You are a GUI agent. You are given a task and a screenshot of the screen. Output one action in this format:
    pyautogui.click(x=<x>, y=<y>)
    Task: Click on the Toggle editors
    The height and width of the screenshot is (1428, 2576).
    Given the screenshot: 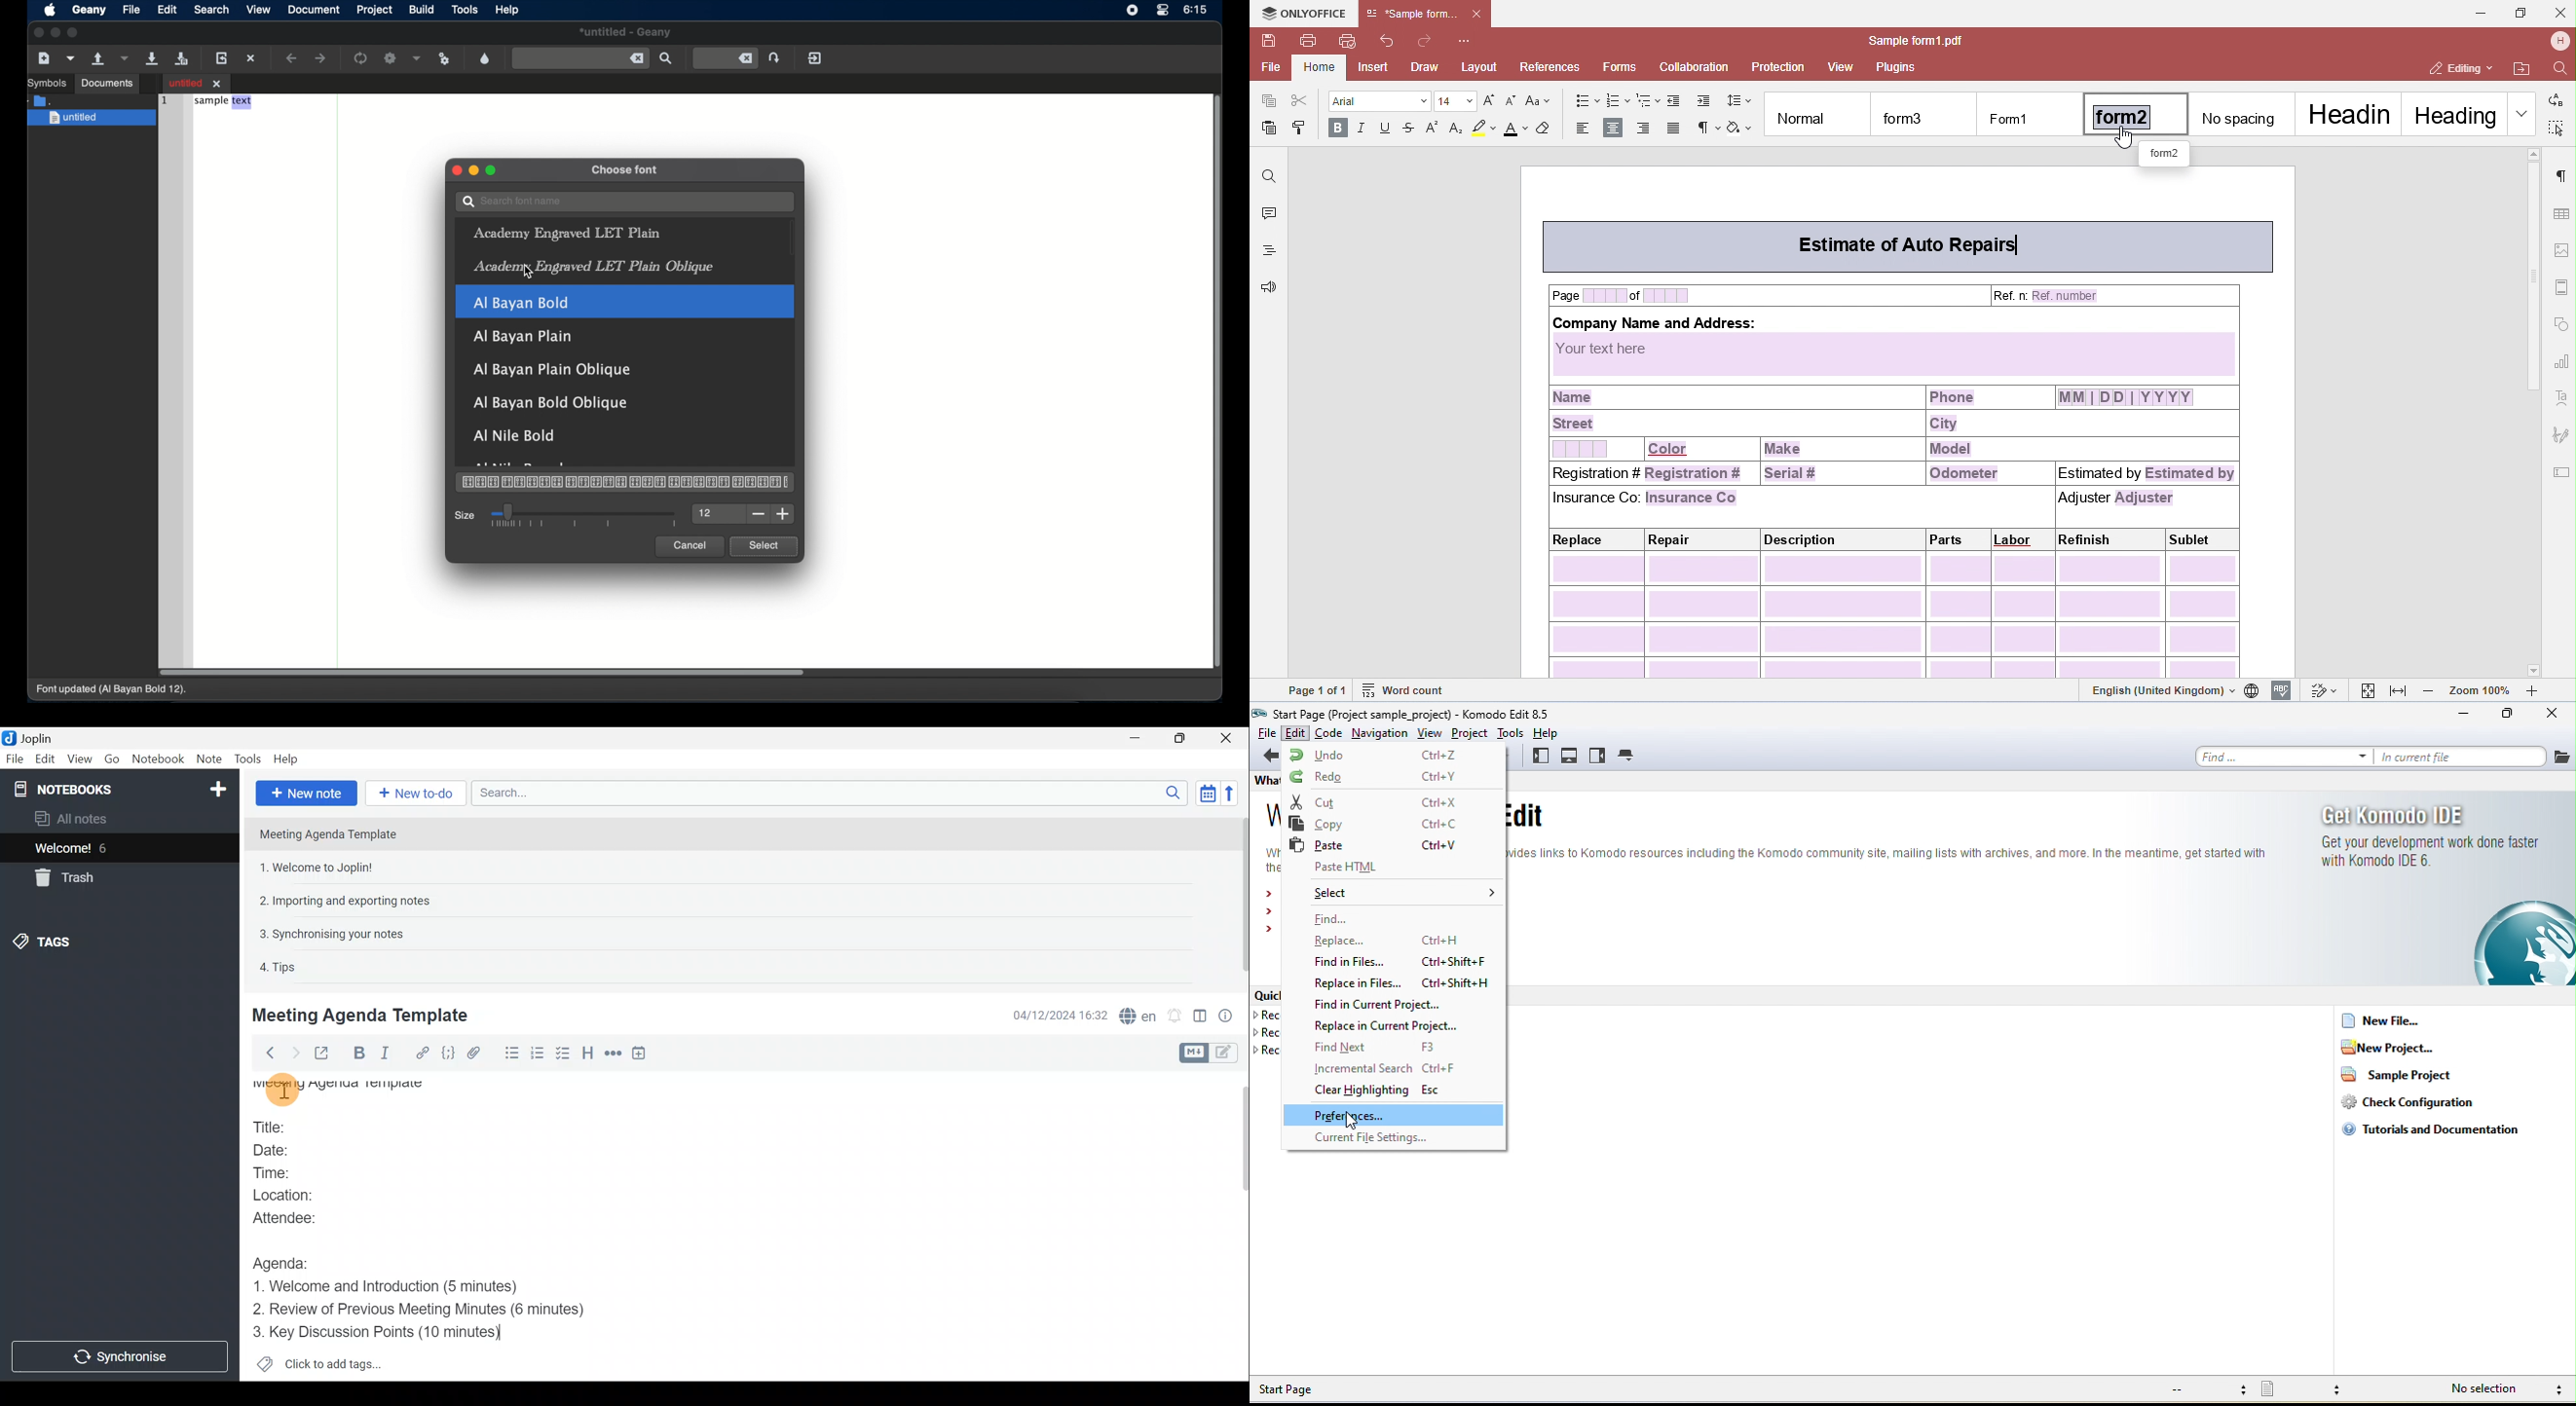 What is the action you would take?
    pyautogui.click(x=1227, y=1054)
    